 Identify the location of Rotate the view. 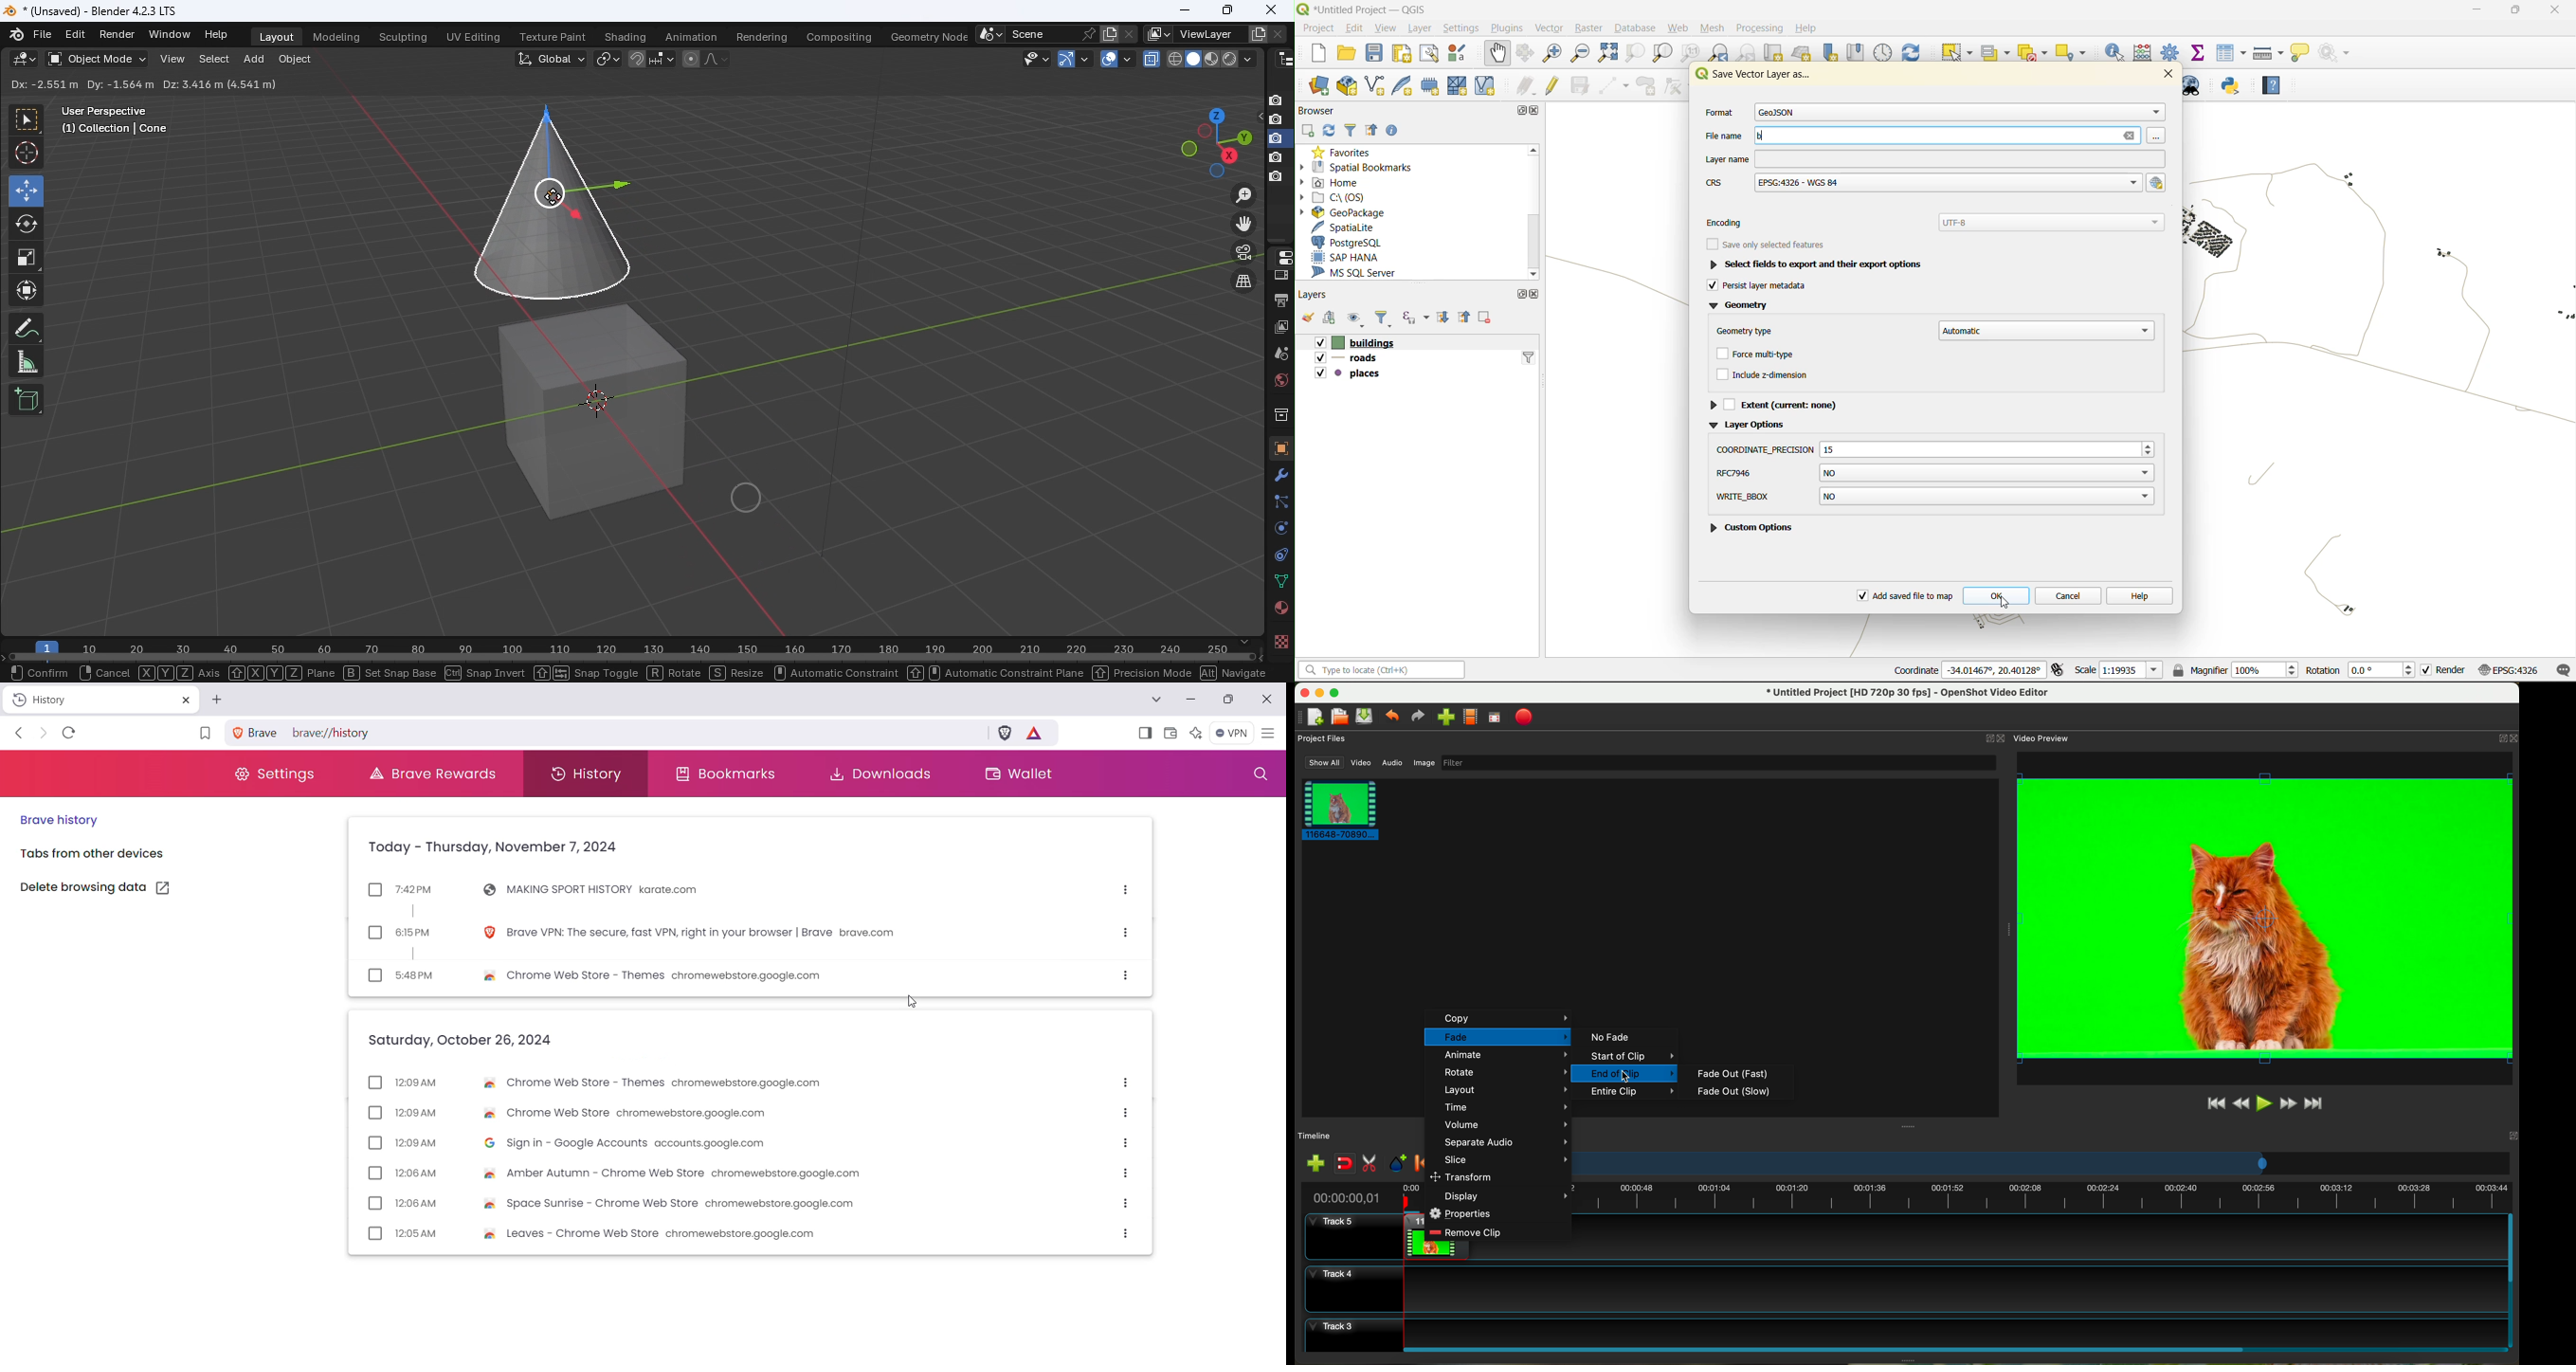
(1204, 132).